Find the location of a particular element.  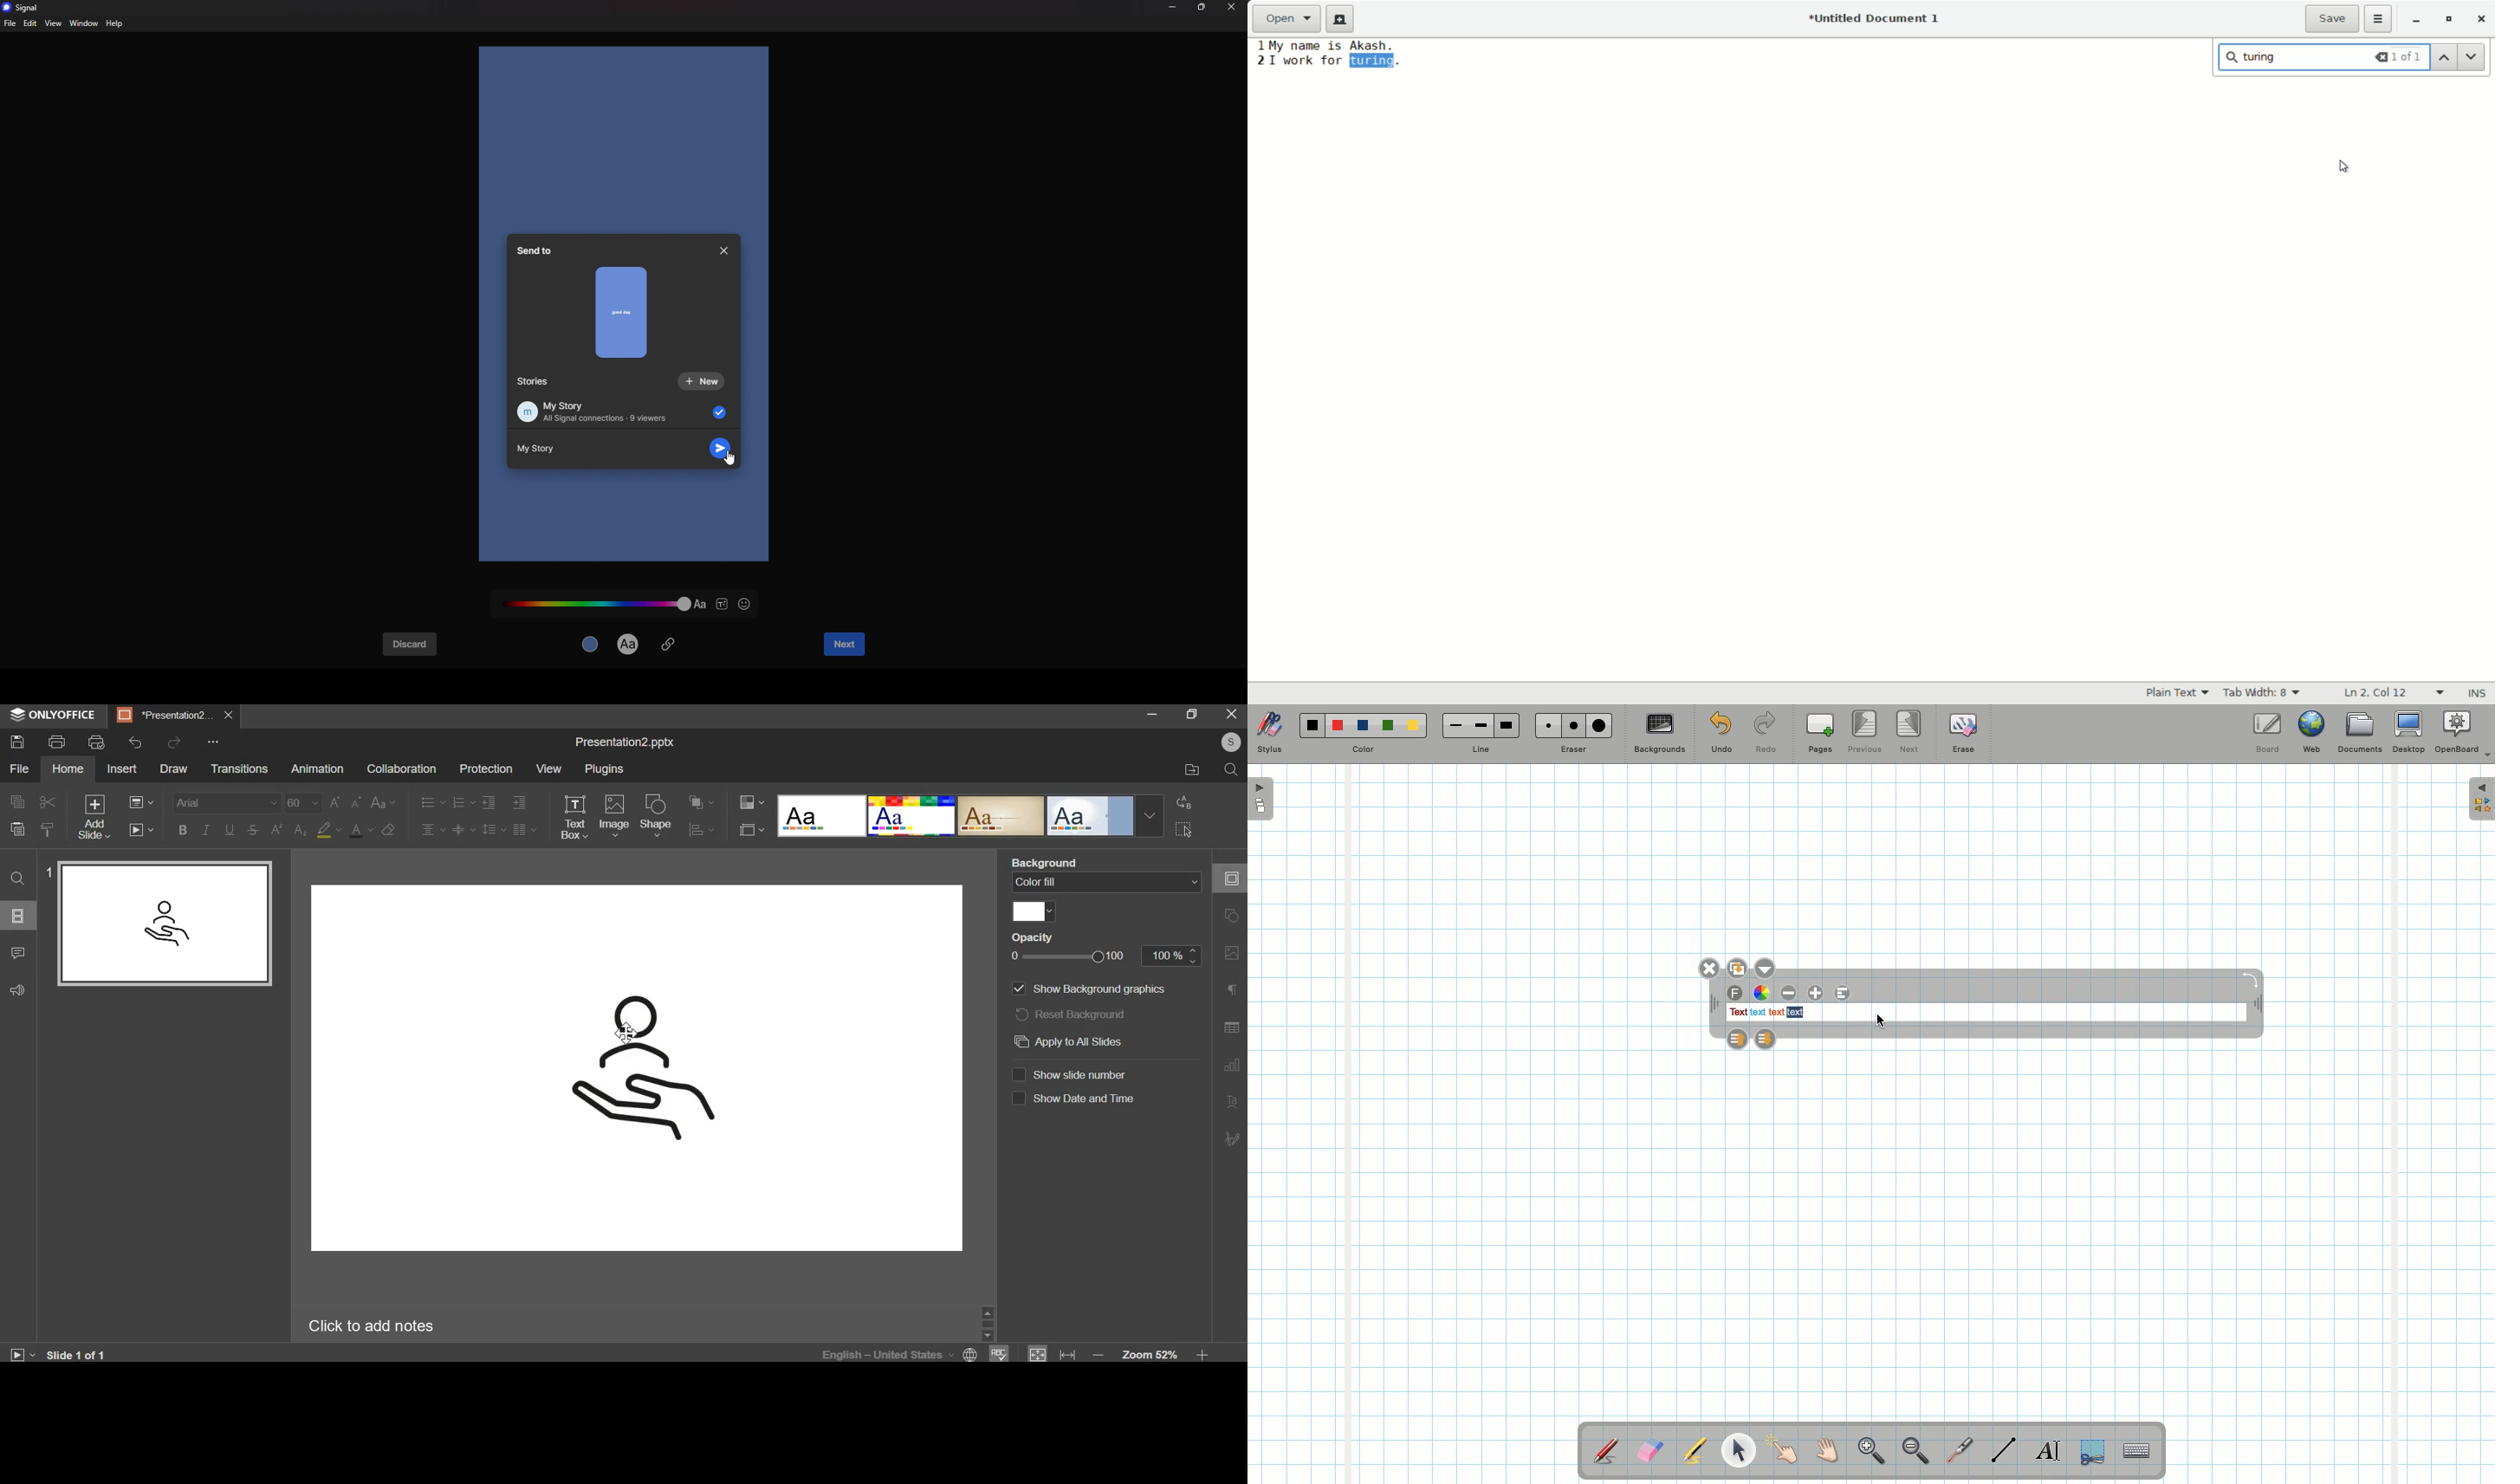

table settings is located at coordinates (1231, 1028).